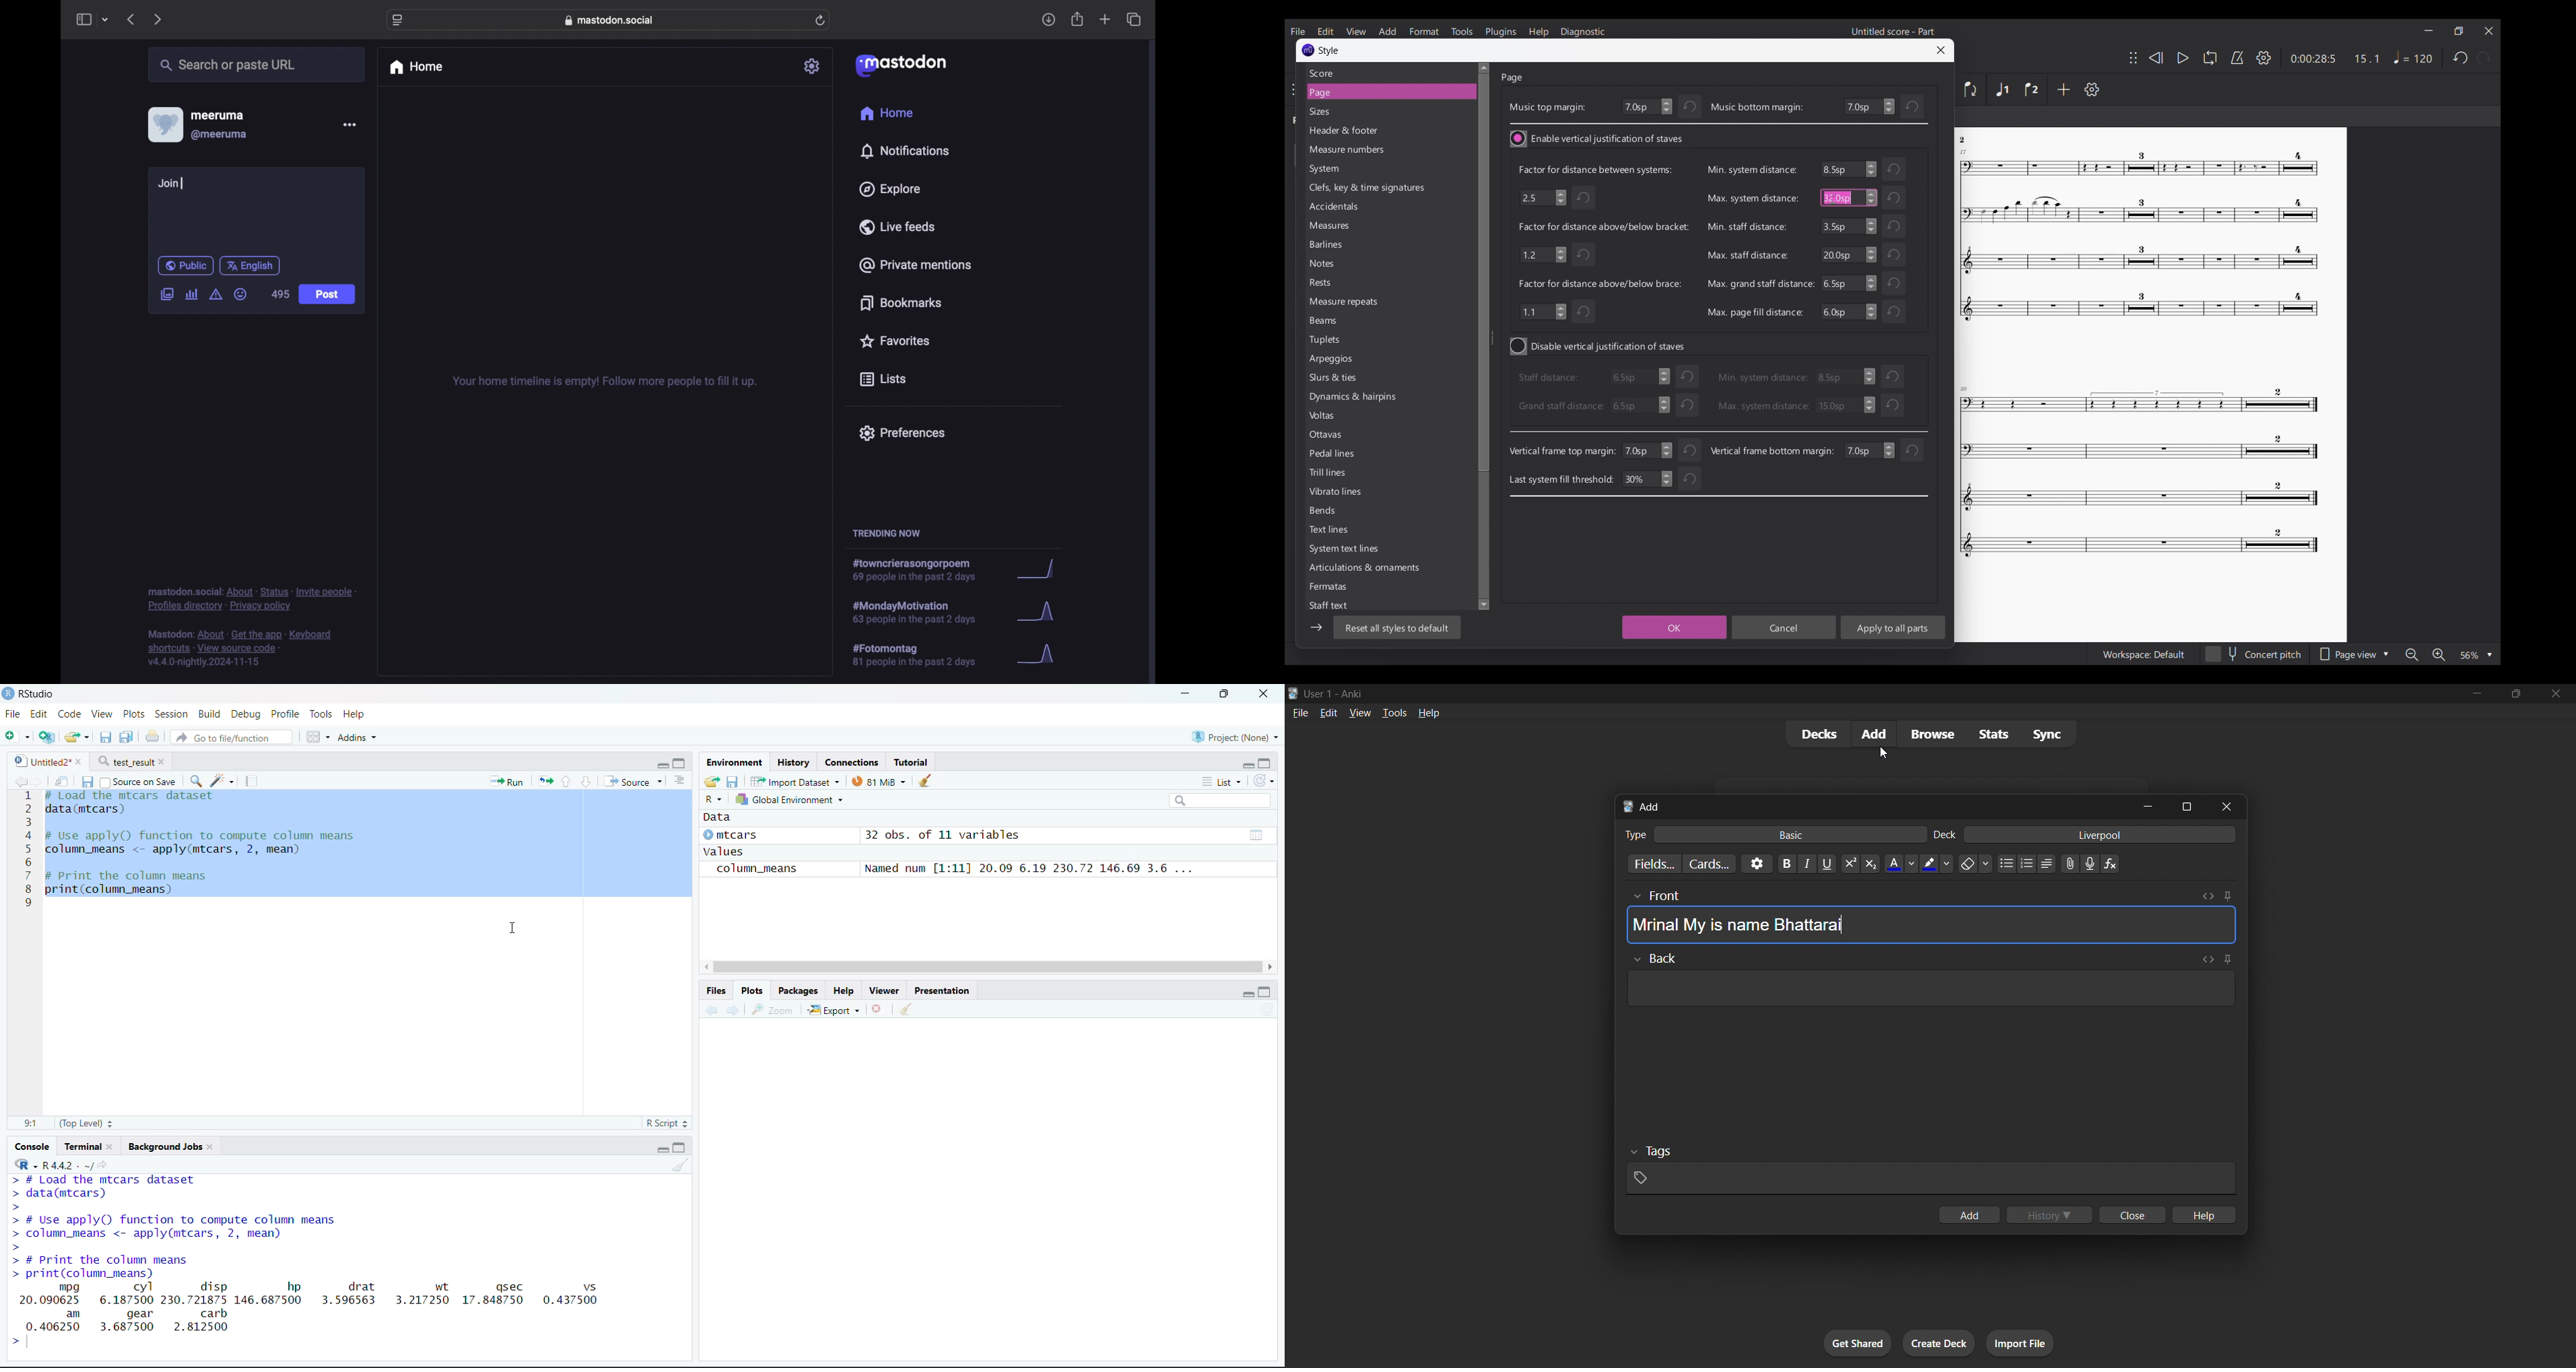 This screenshot has width=2576, height=1372. Describe the element at coordinates (134, 761) in the screenshot. I see `test_result*` at that location.